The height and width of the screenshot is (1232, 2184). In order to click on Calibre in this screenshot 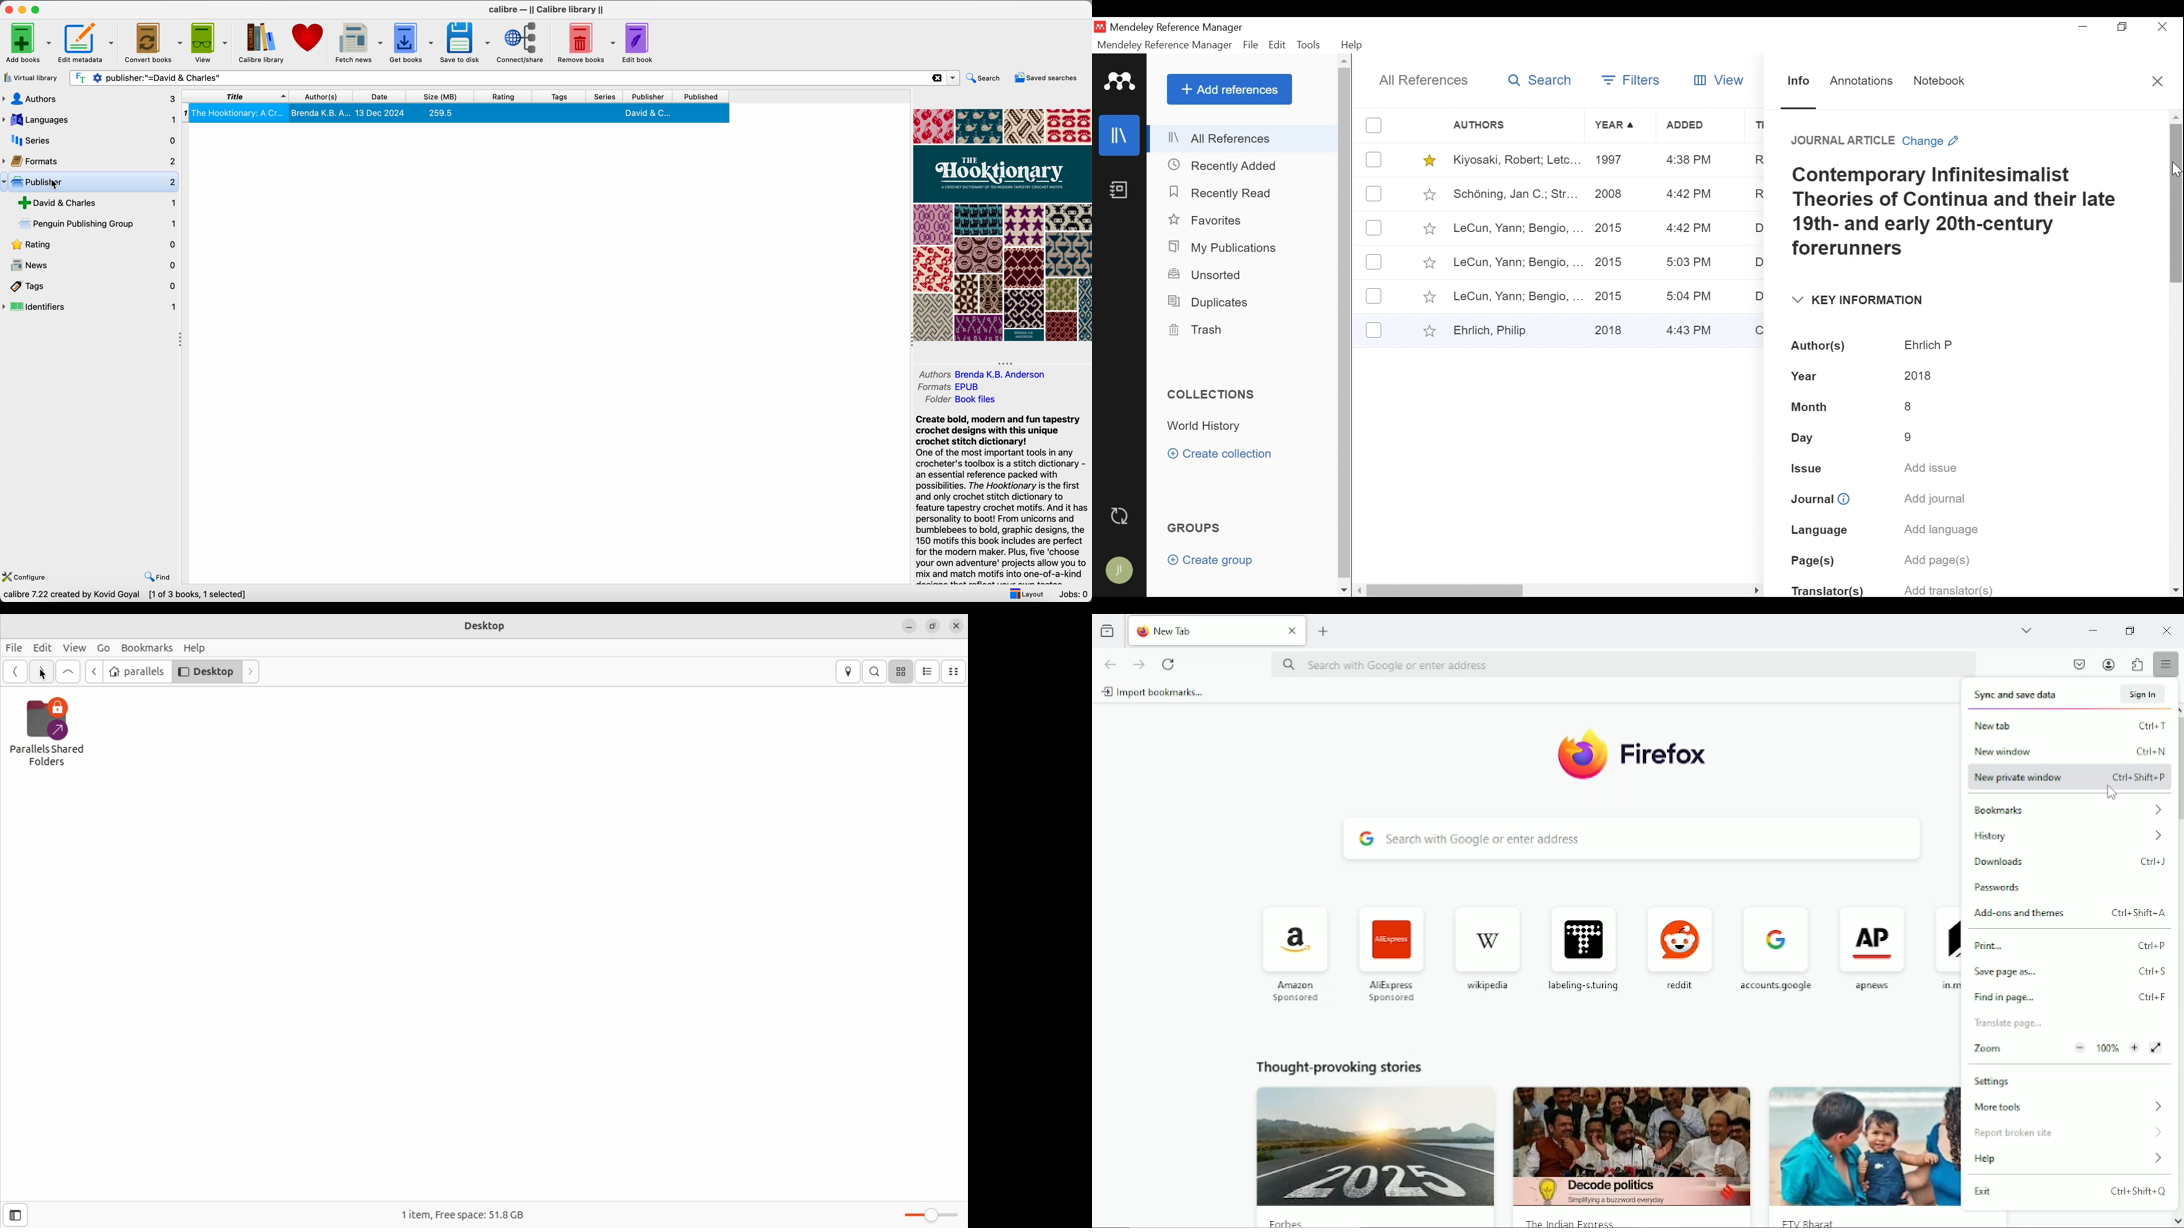, I will do `click(547, 9)`.